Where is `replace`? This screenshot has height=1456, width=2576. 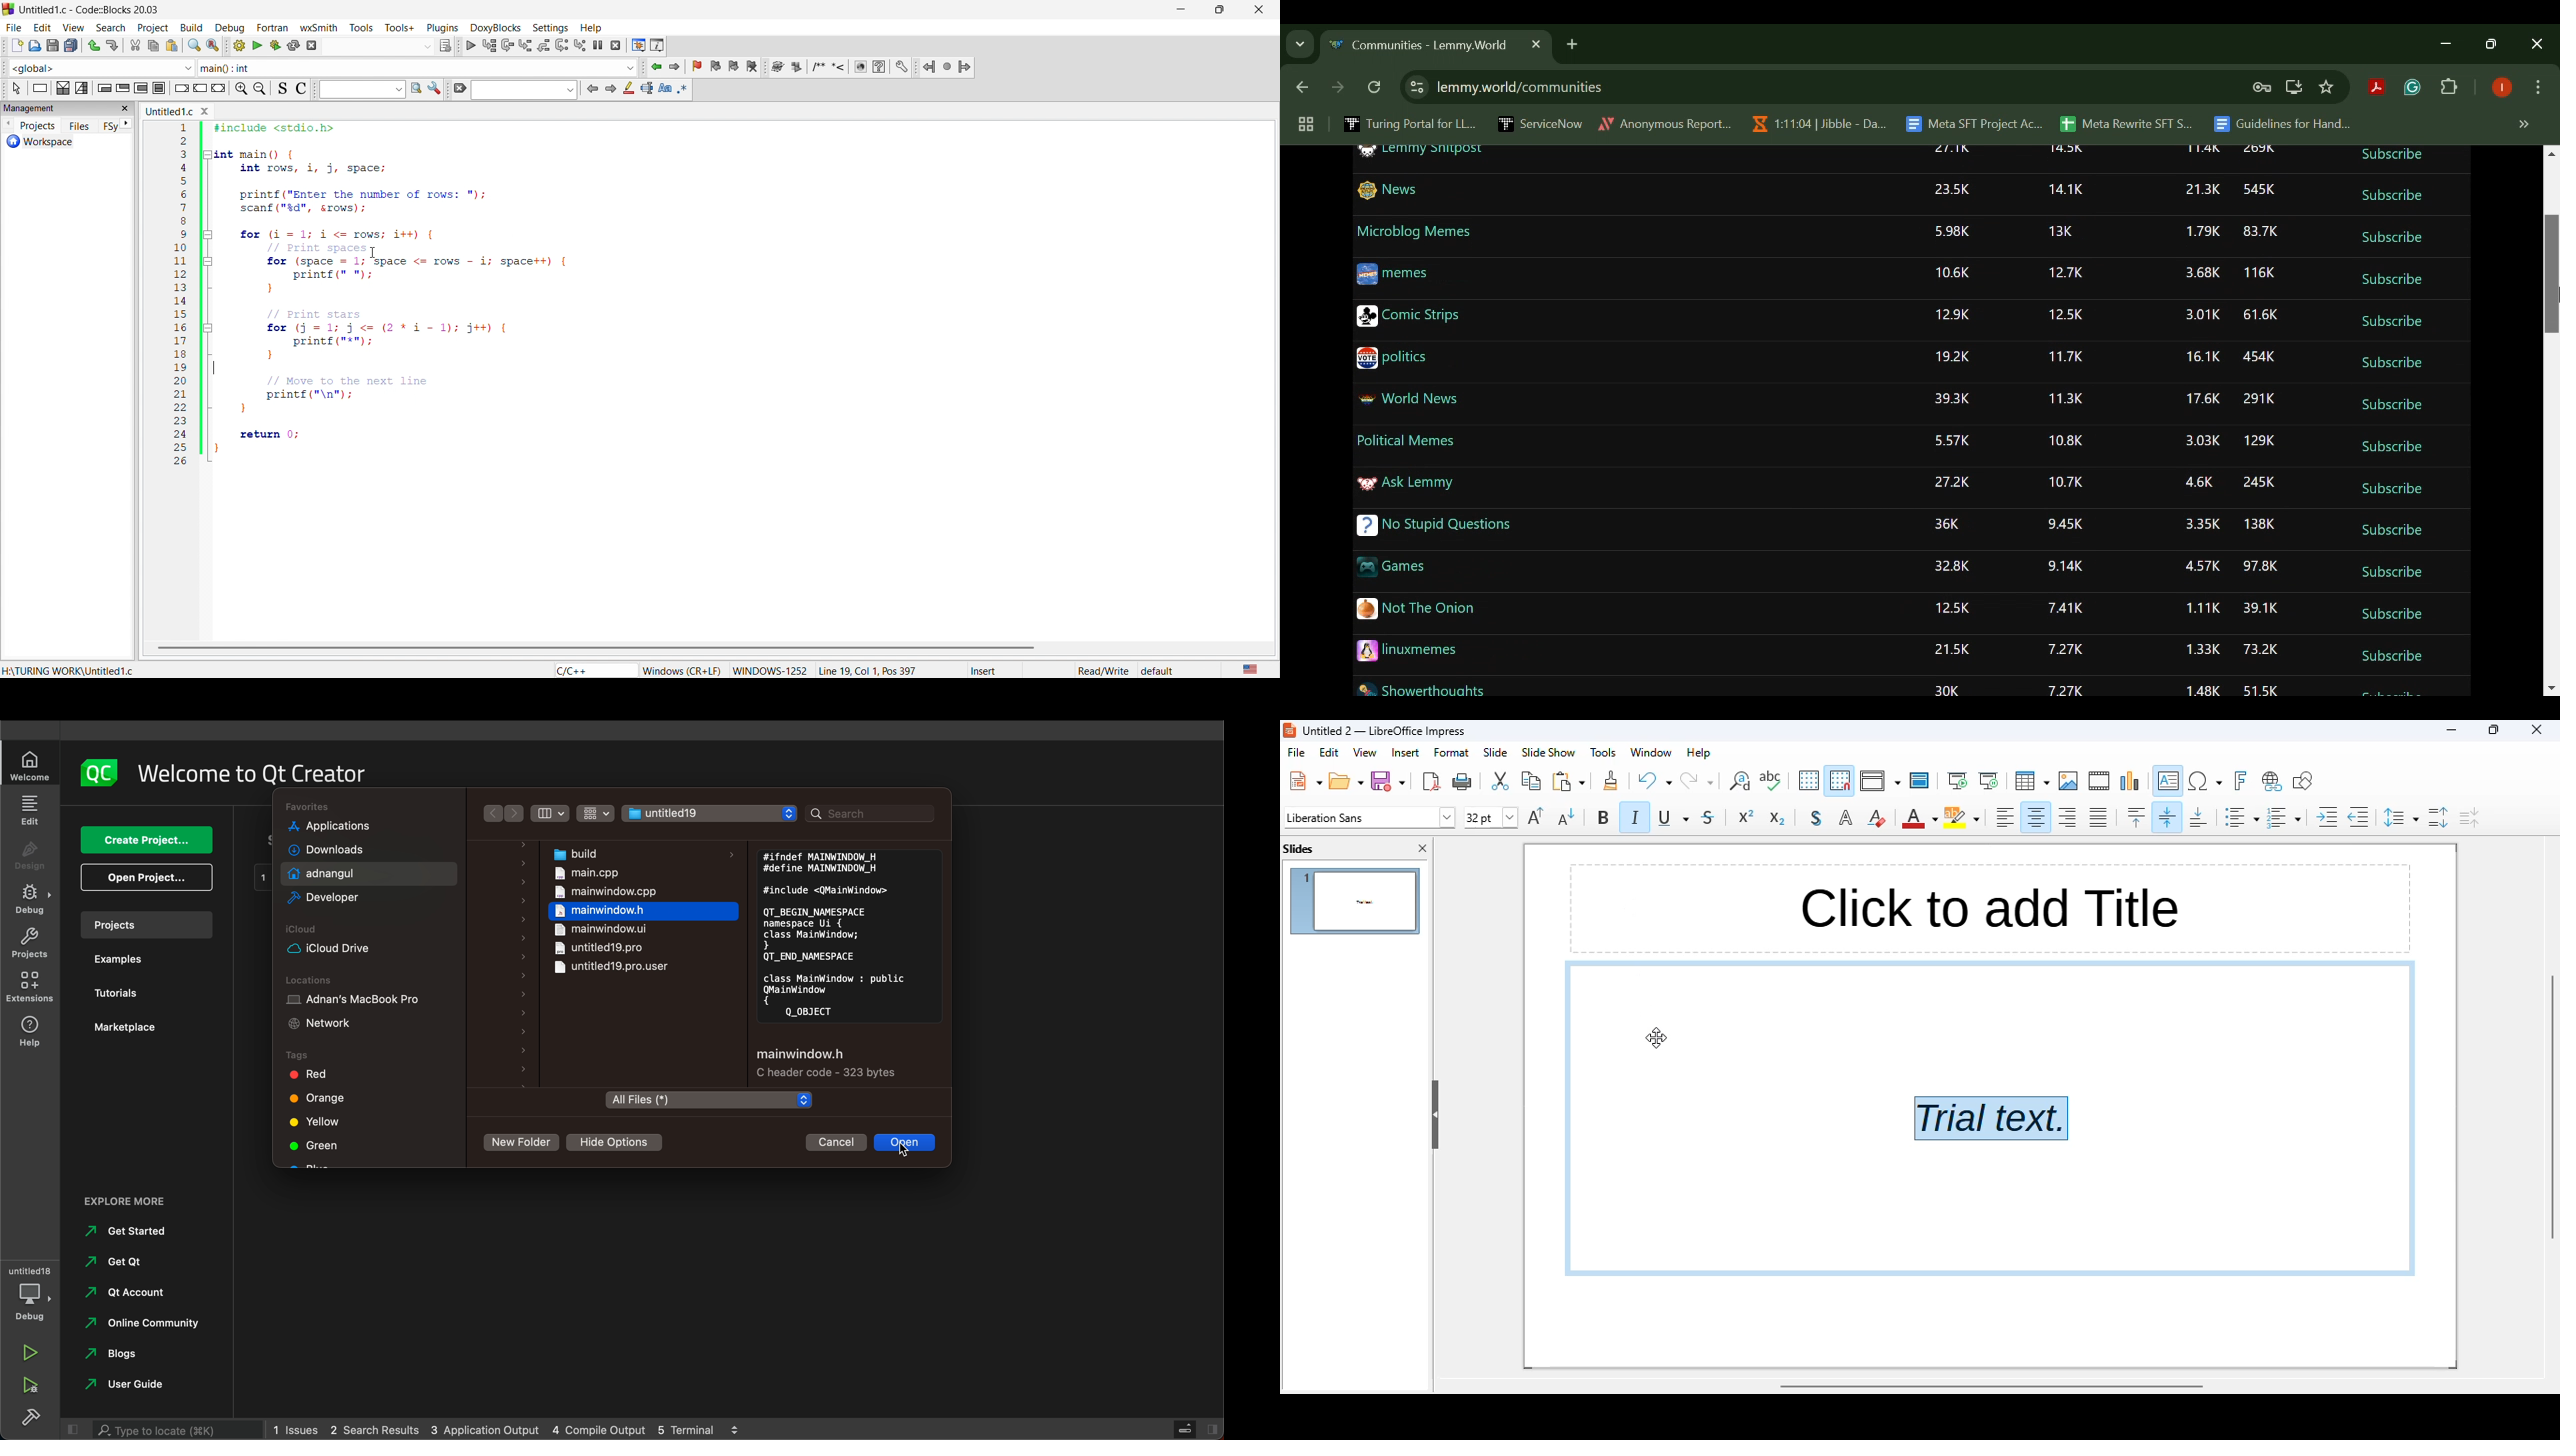 replace is located at coordinates (212, 45).